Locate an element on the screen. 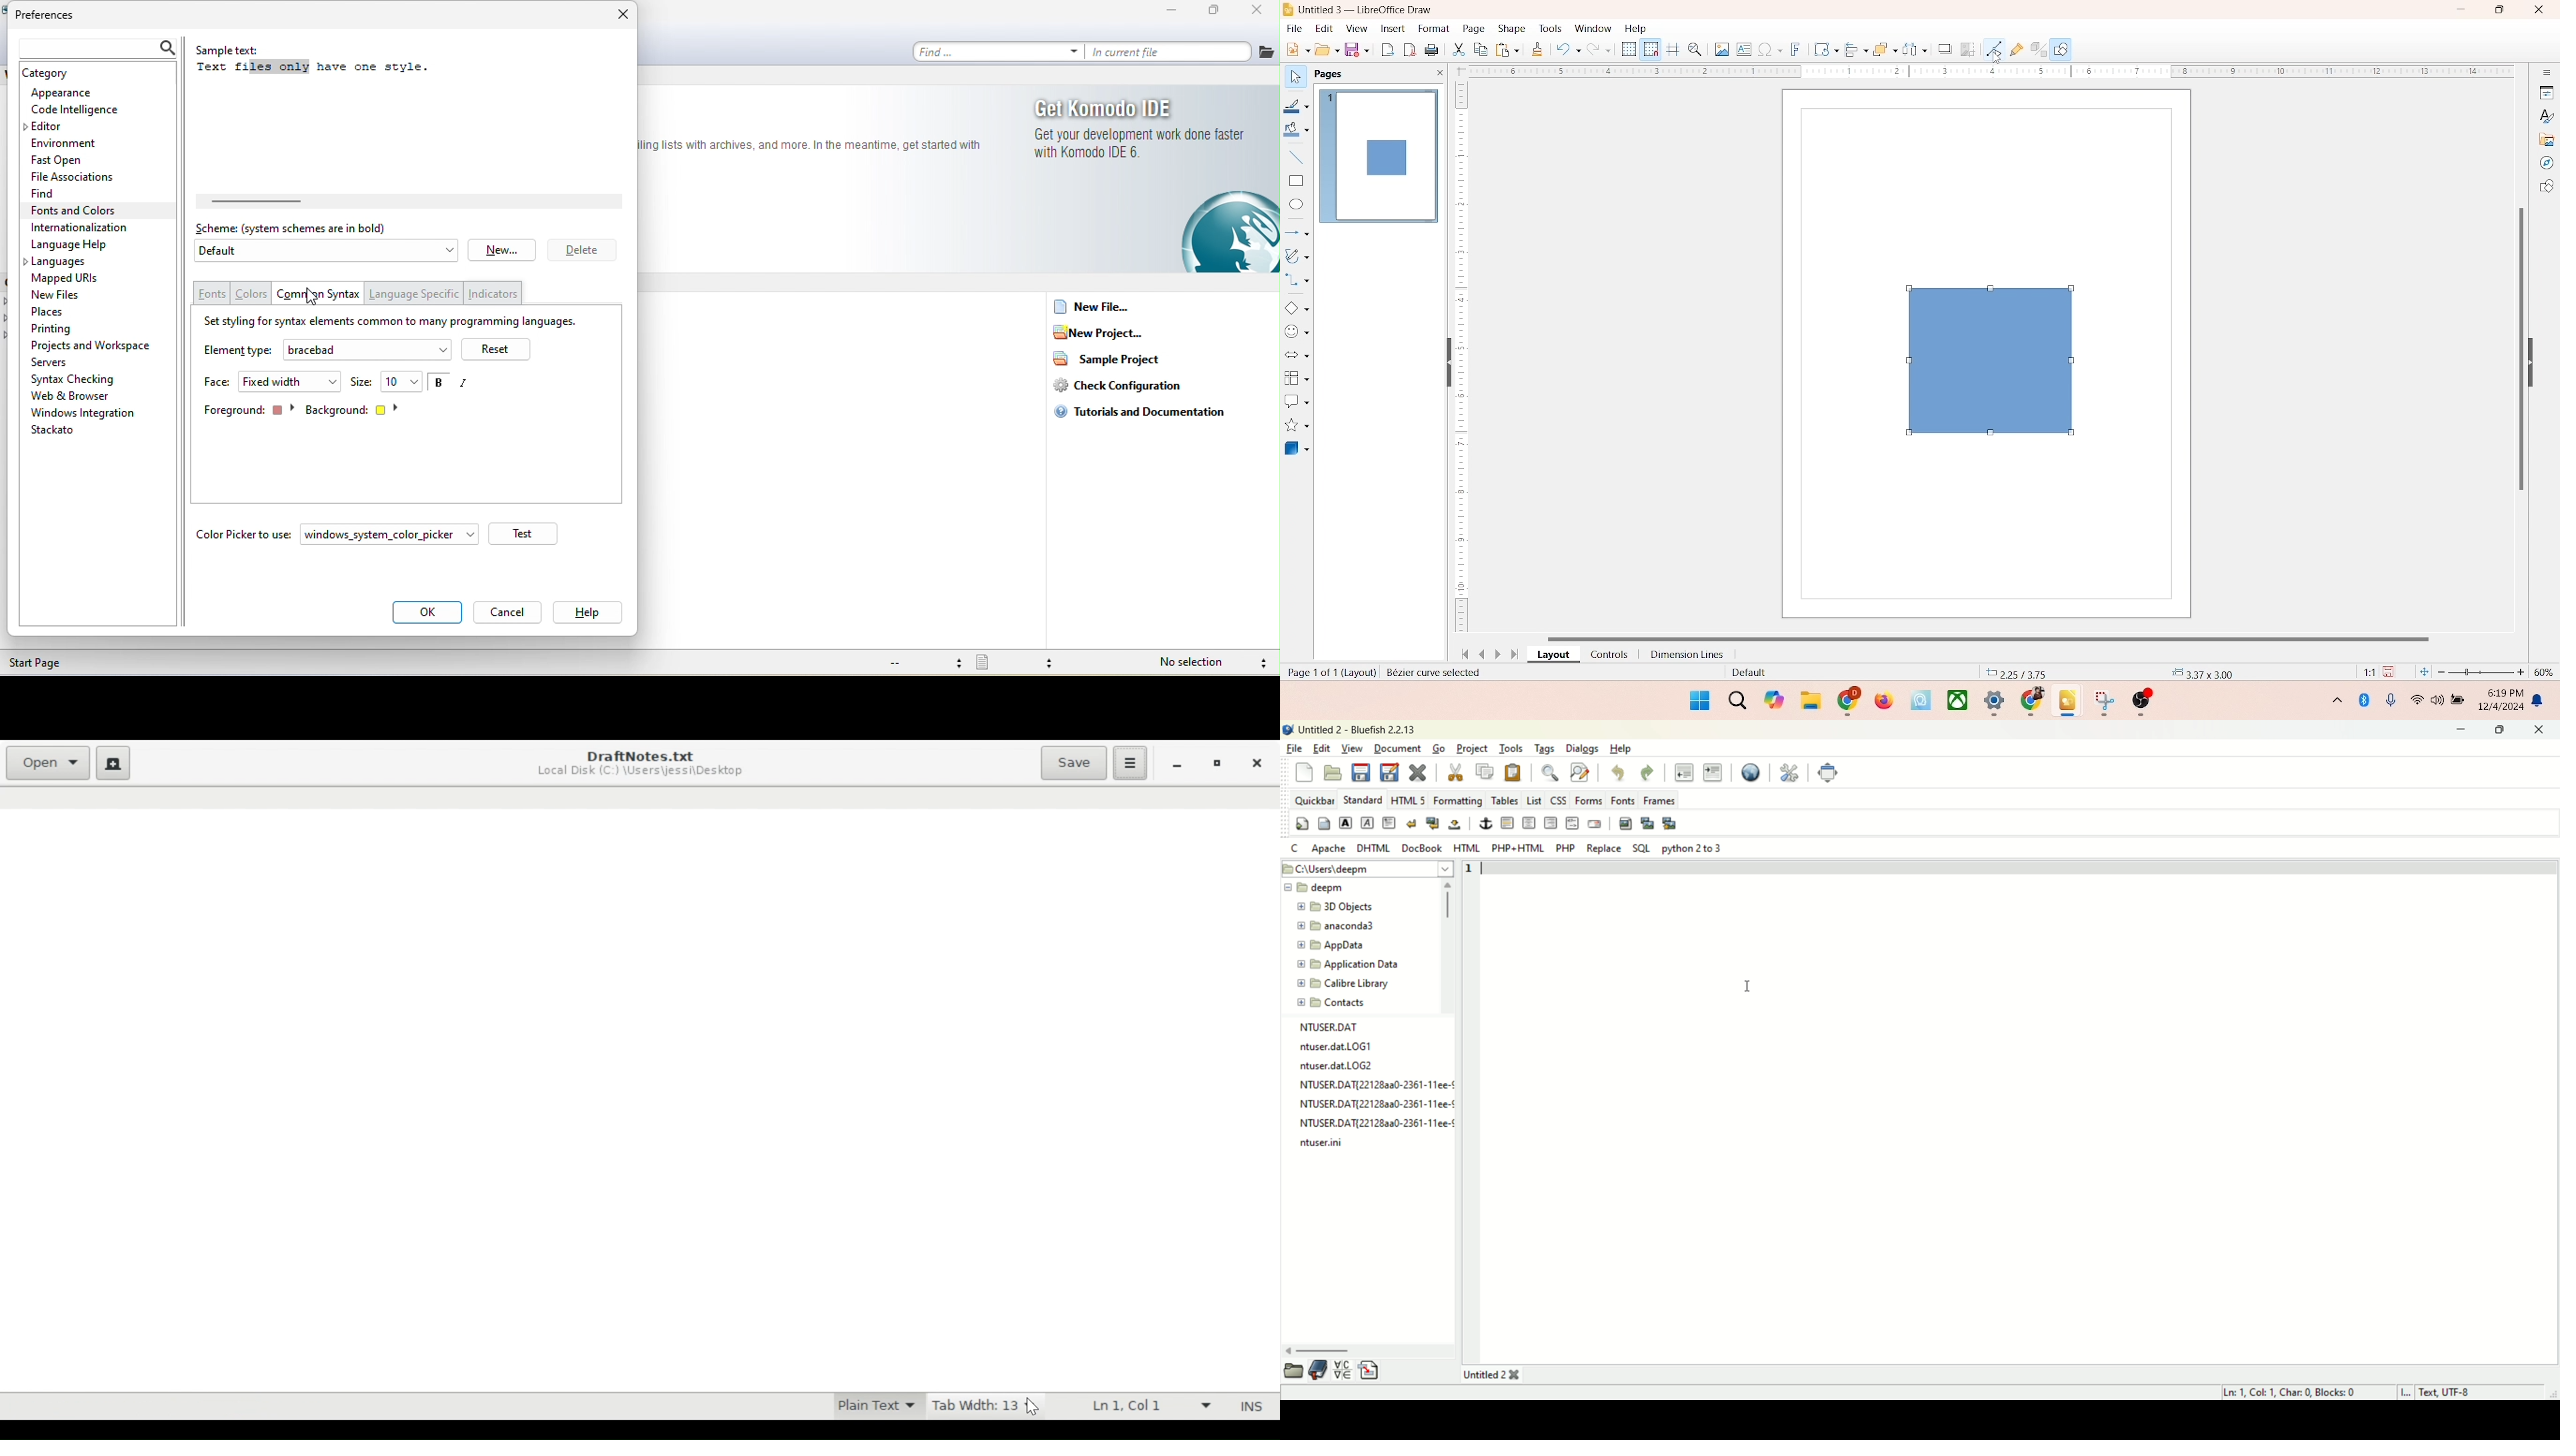  Insert Mode is located at coordinates (1249, 1407).